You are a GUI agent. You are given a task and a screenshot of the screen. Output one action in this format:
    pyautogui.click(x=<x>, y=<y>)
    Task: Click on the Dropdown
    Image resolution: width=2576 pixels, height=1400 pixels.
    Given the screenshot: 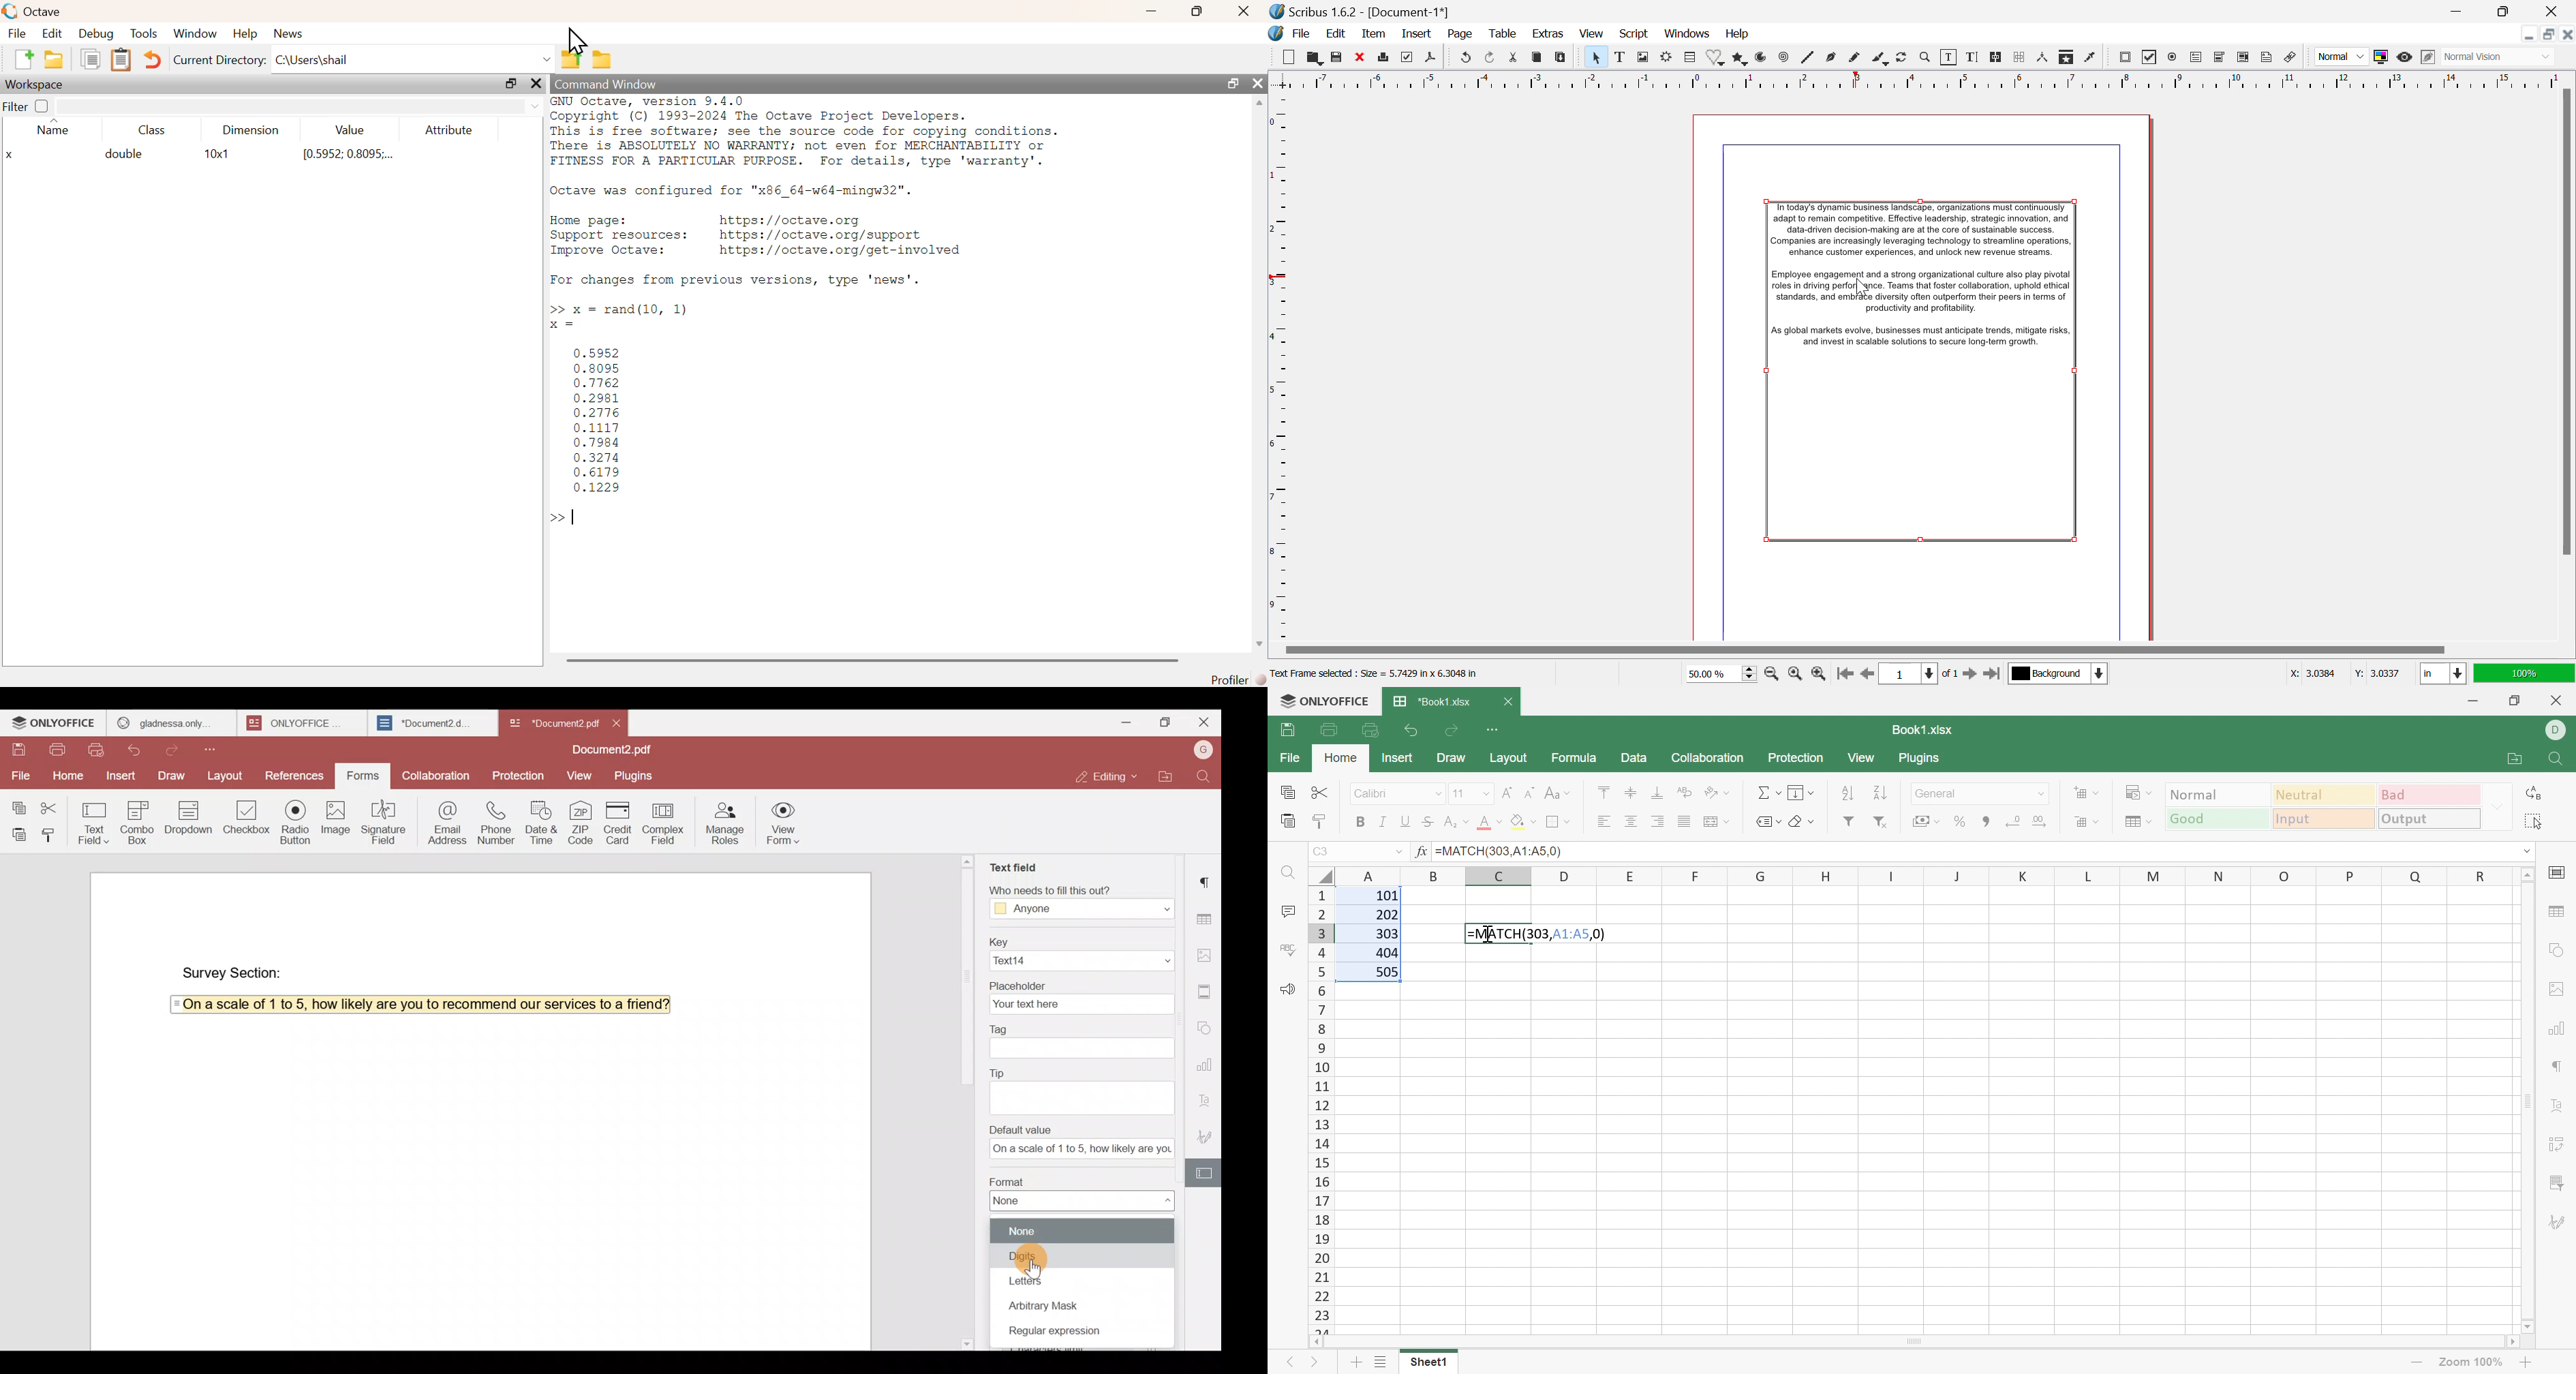 What is the action you would take?
    pyautogui.click(x=186, y=820)
    